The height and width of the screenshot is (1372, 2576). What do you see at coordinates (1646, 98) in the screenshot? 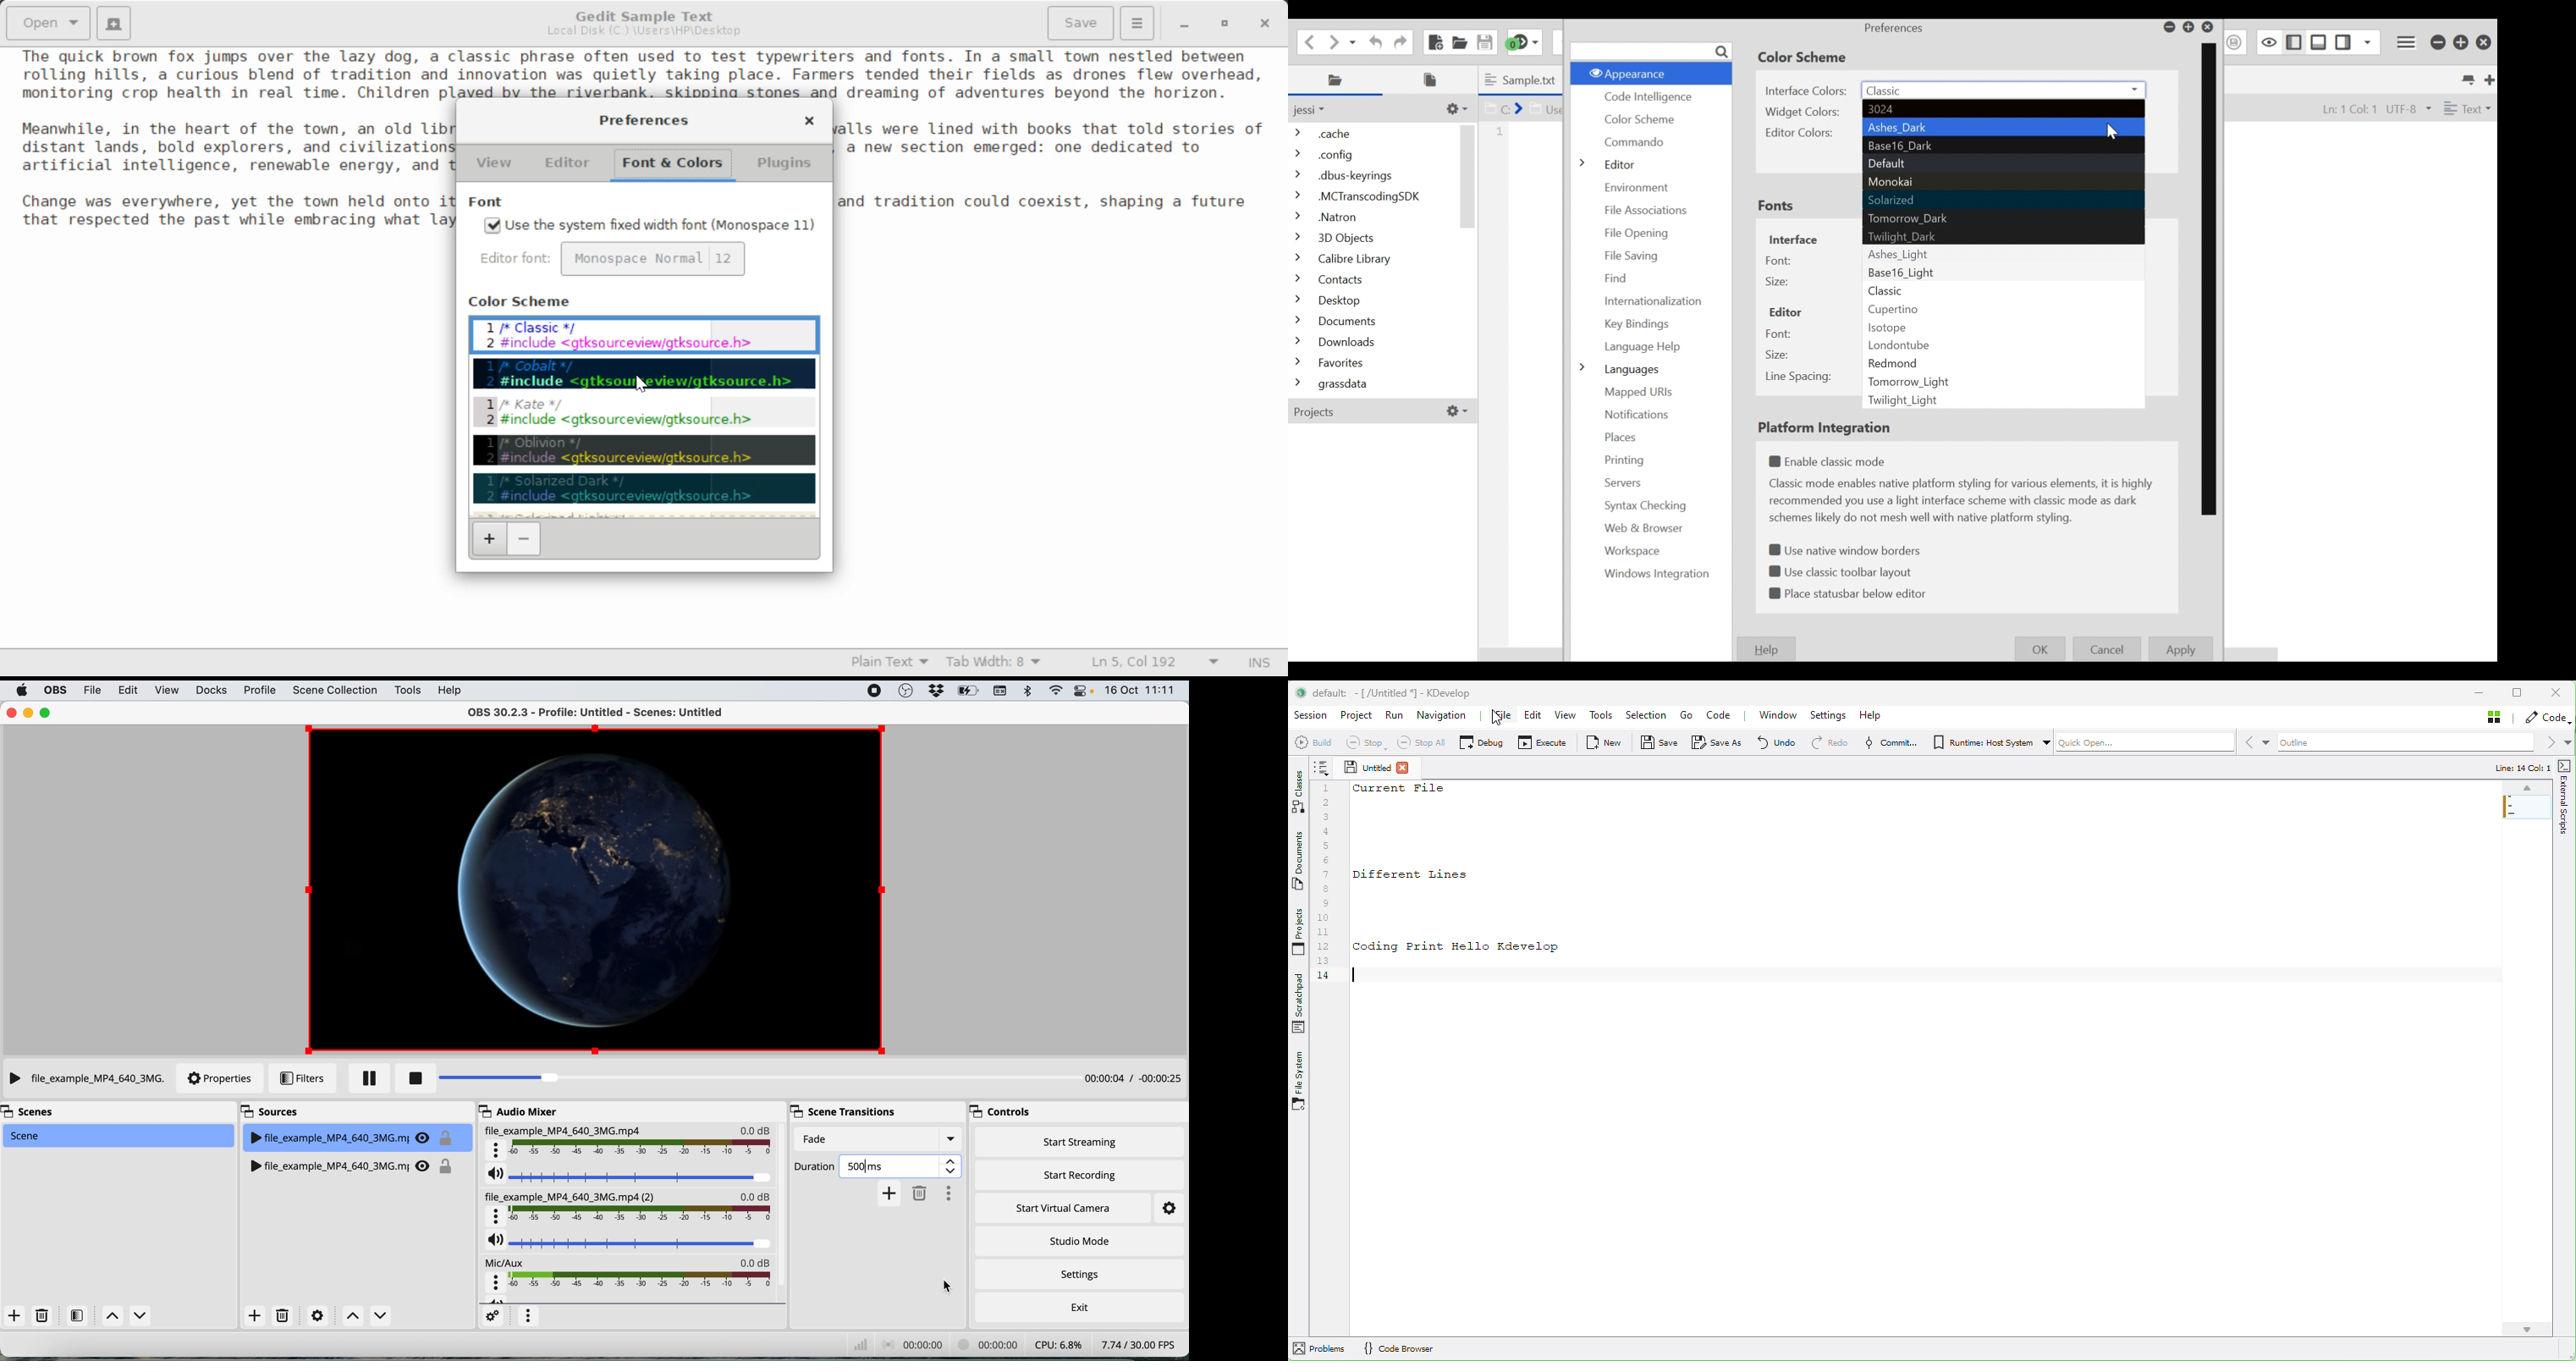
I see `Code Intelligence` at bounding box center [1646, 98].